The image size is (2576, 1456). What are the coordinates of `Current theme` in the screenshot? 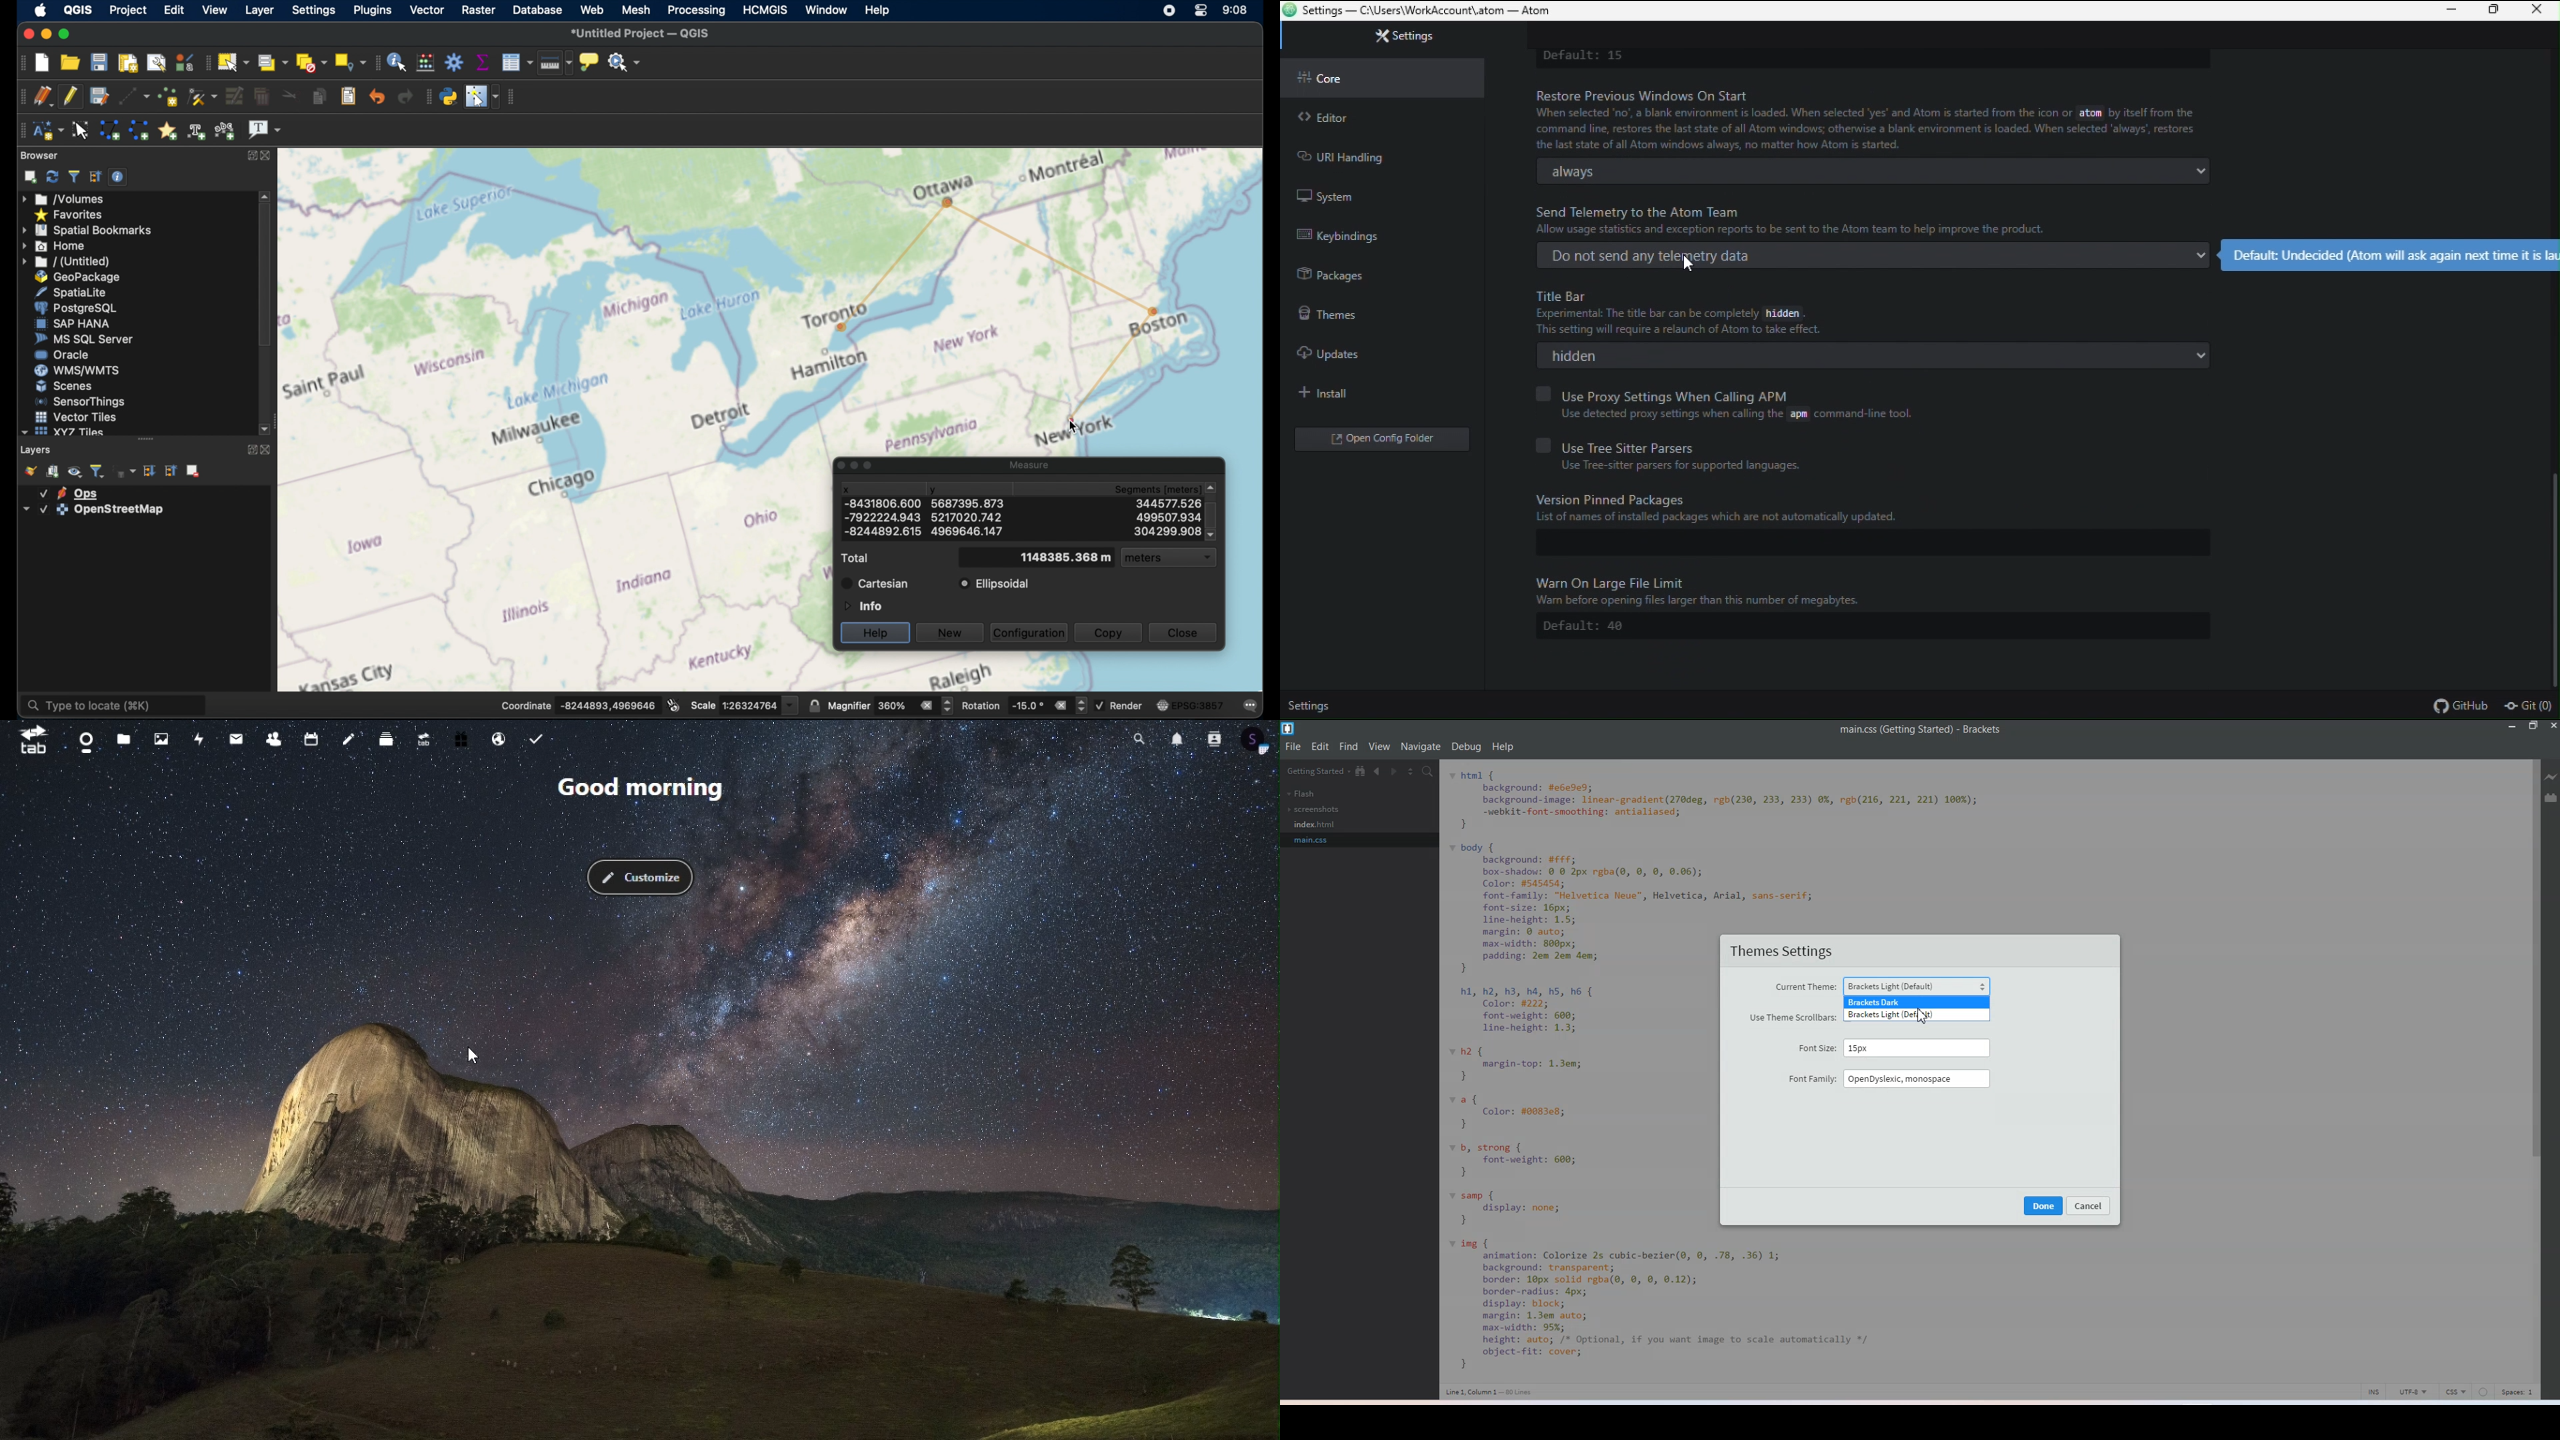 It's located at (1885, 986).